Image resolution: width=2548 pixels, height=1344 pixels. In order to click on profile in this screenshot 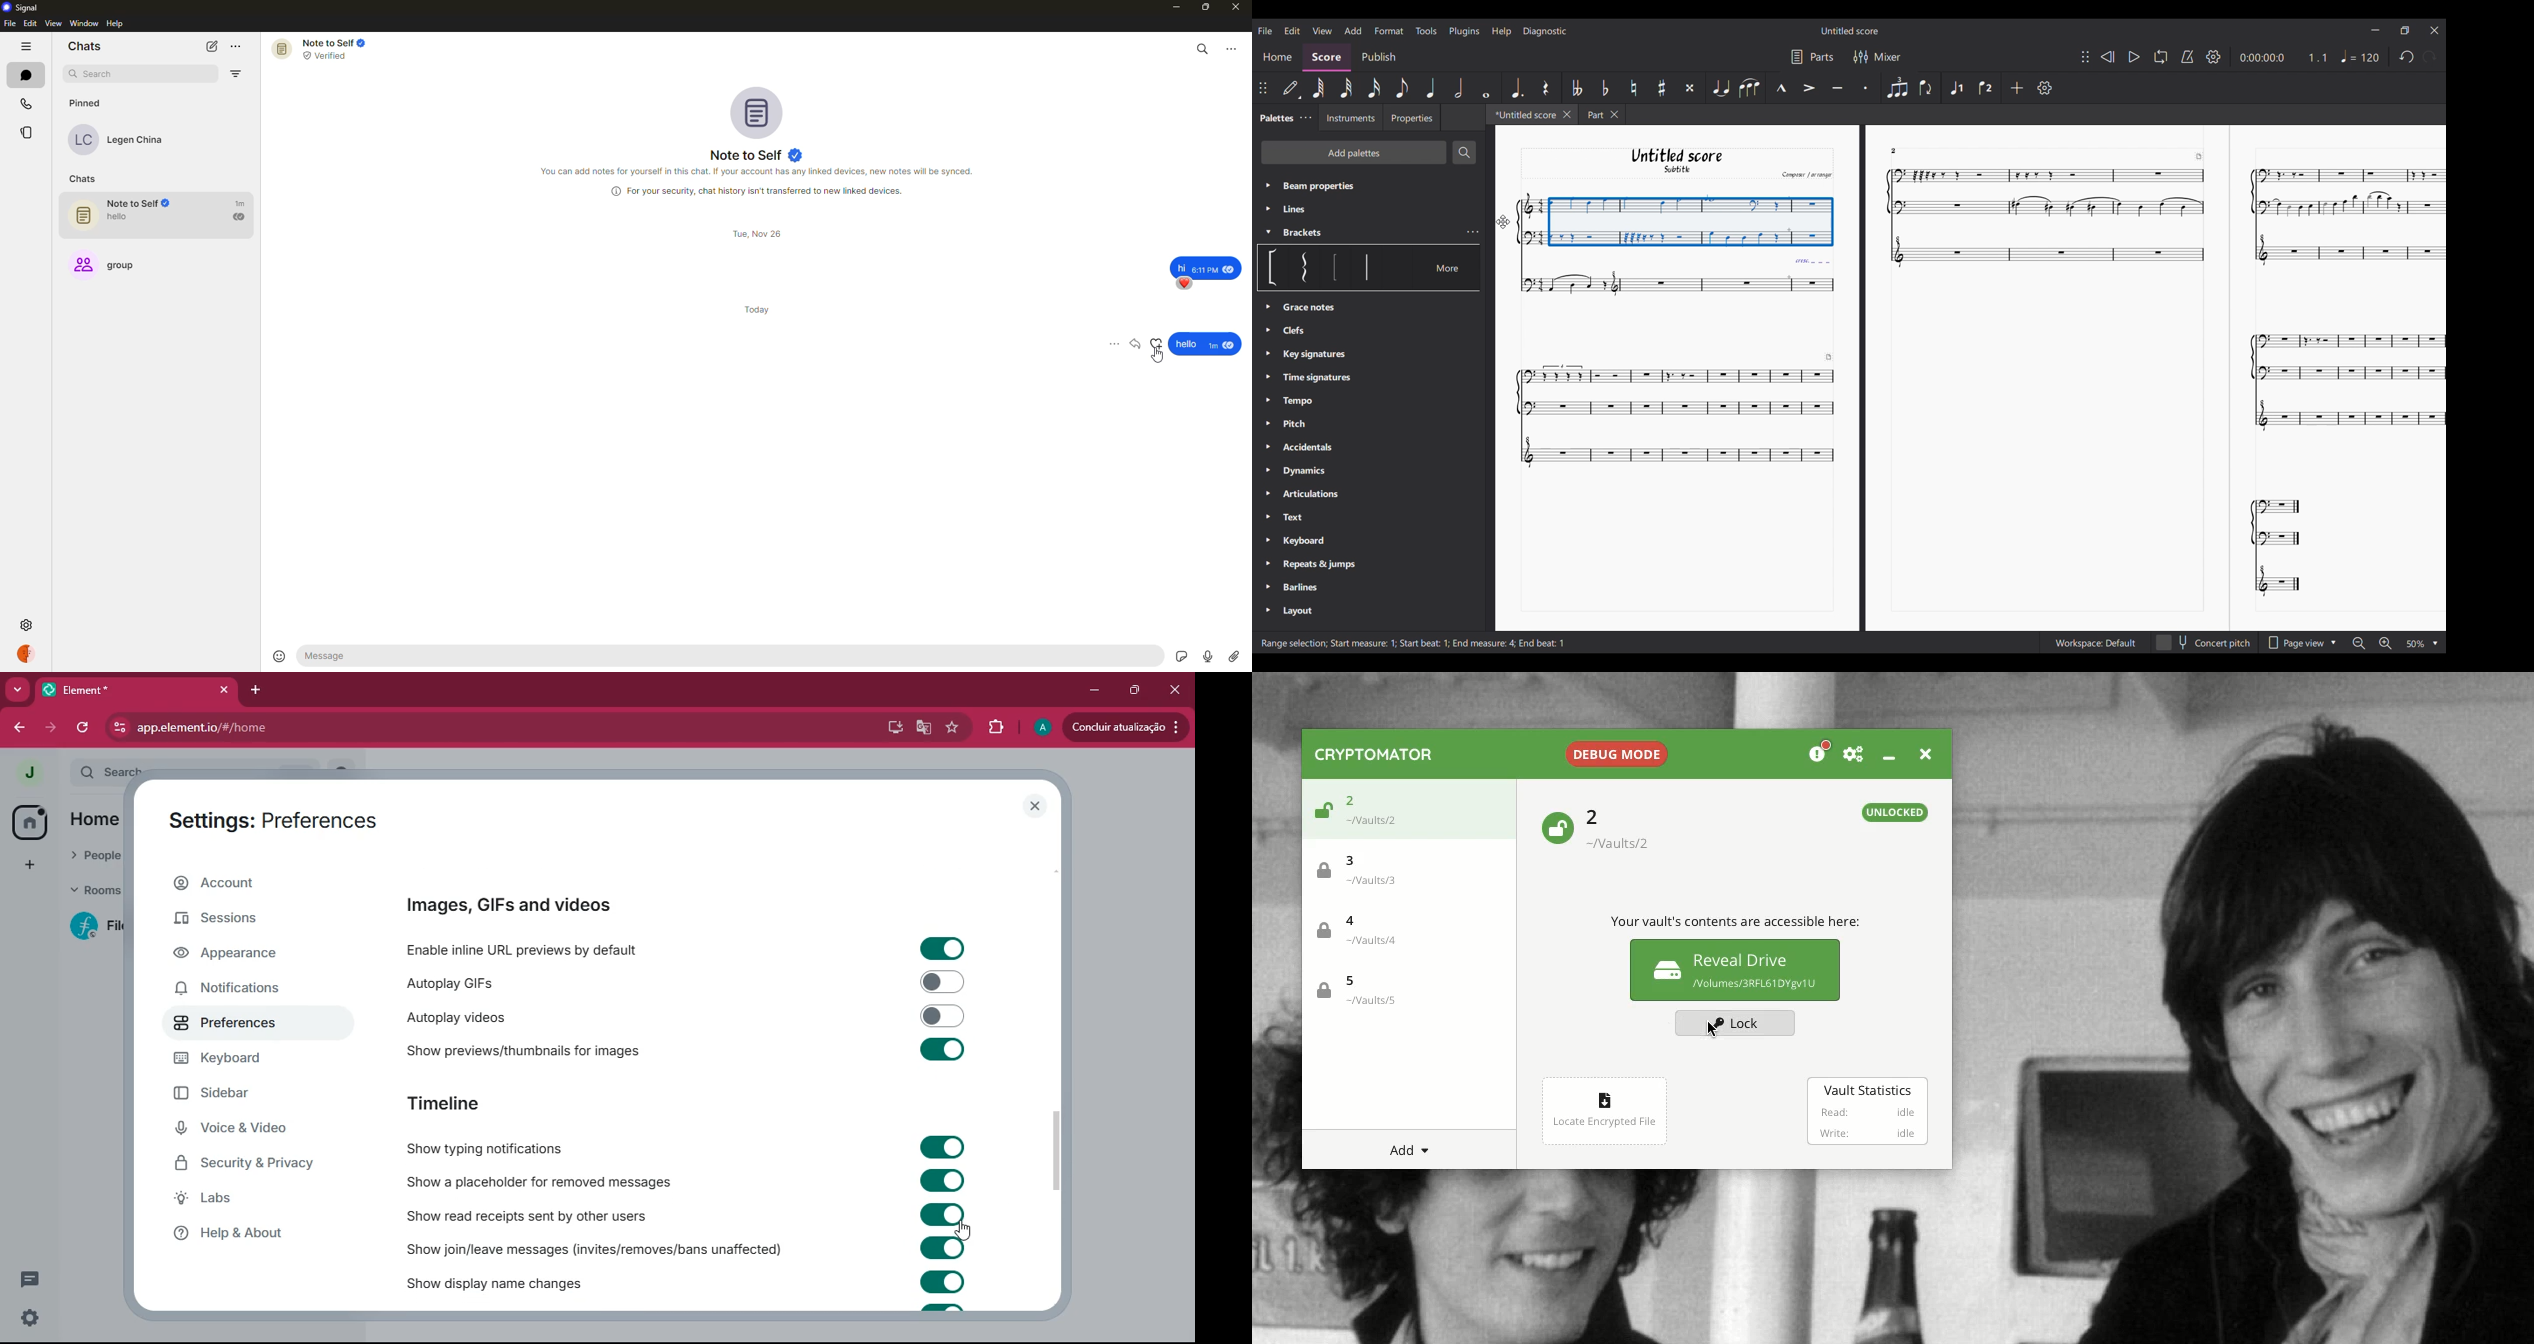, I will do `click(1041, 728)`.